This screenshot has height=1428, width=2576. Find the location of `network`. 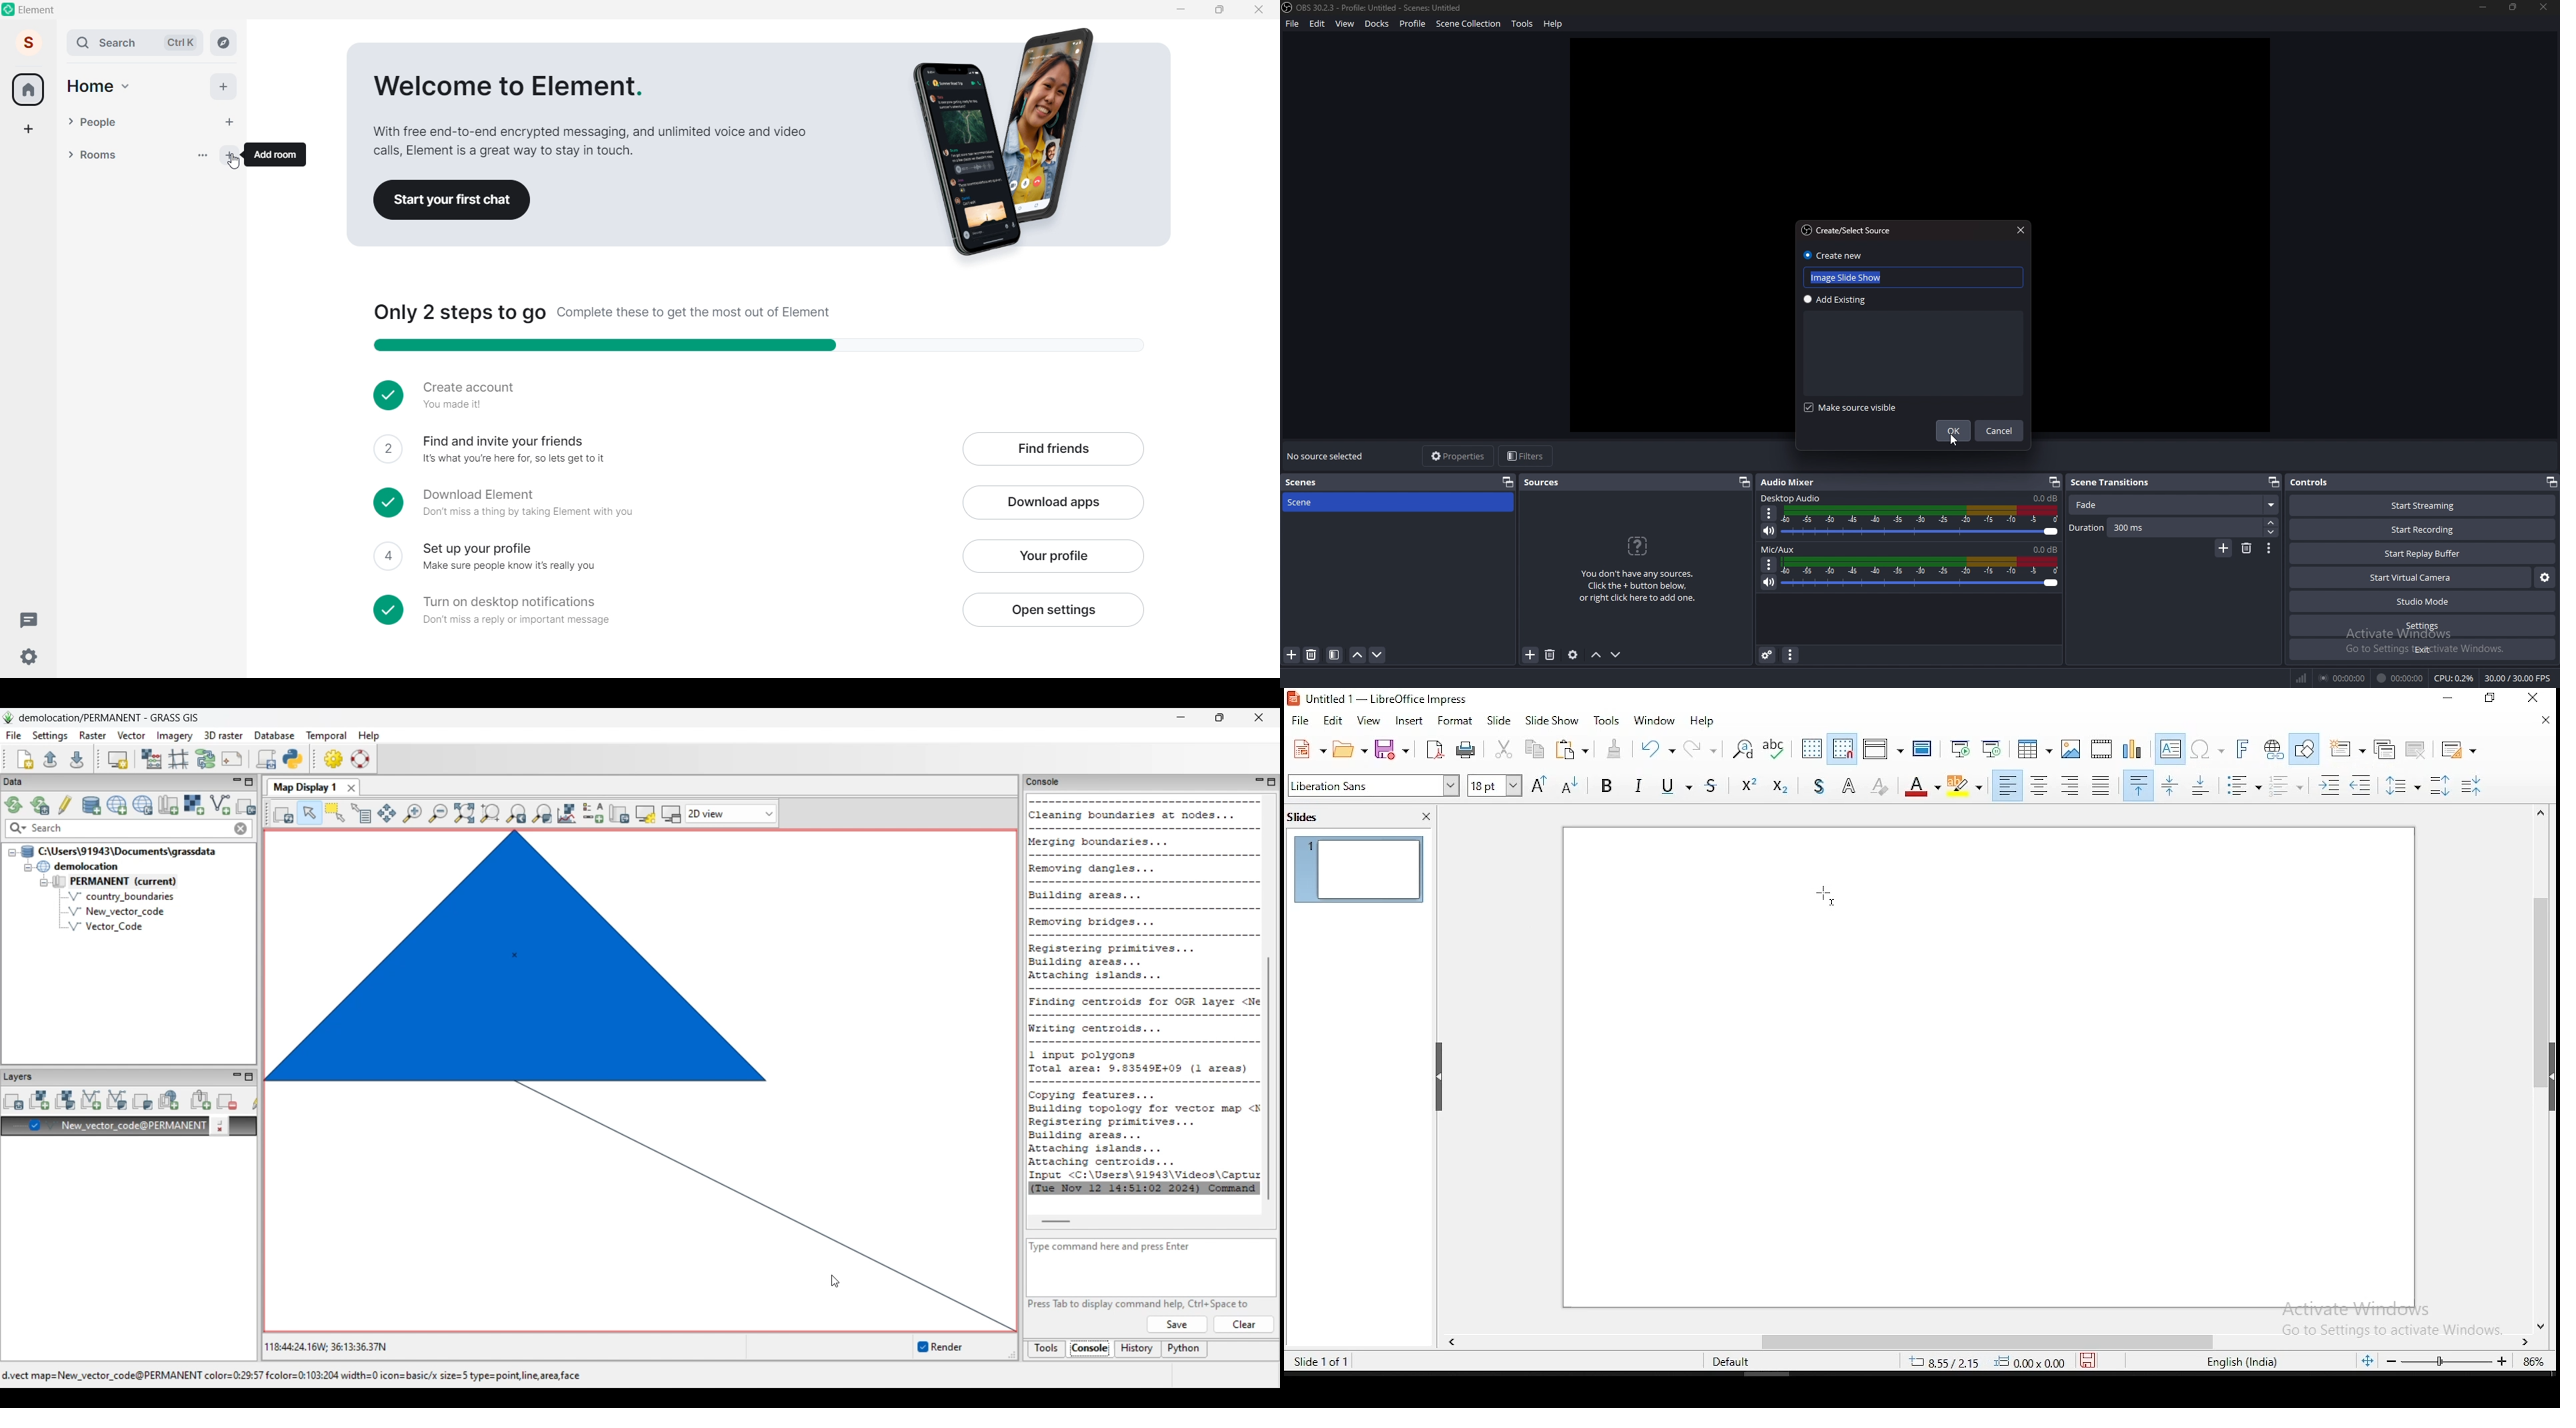

network is located at coordinates (2300, 678).